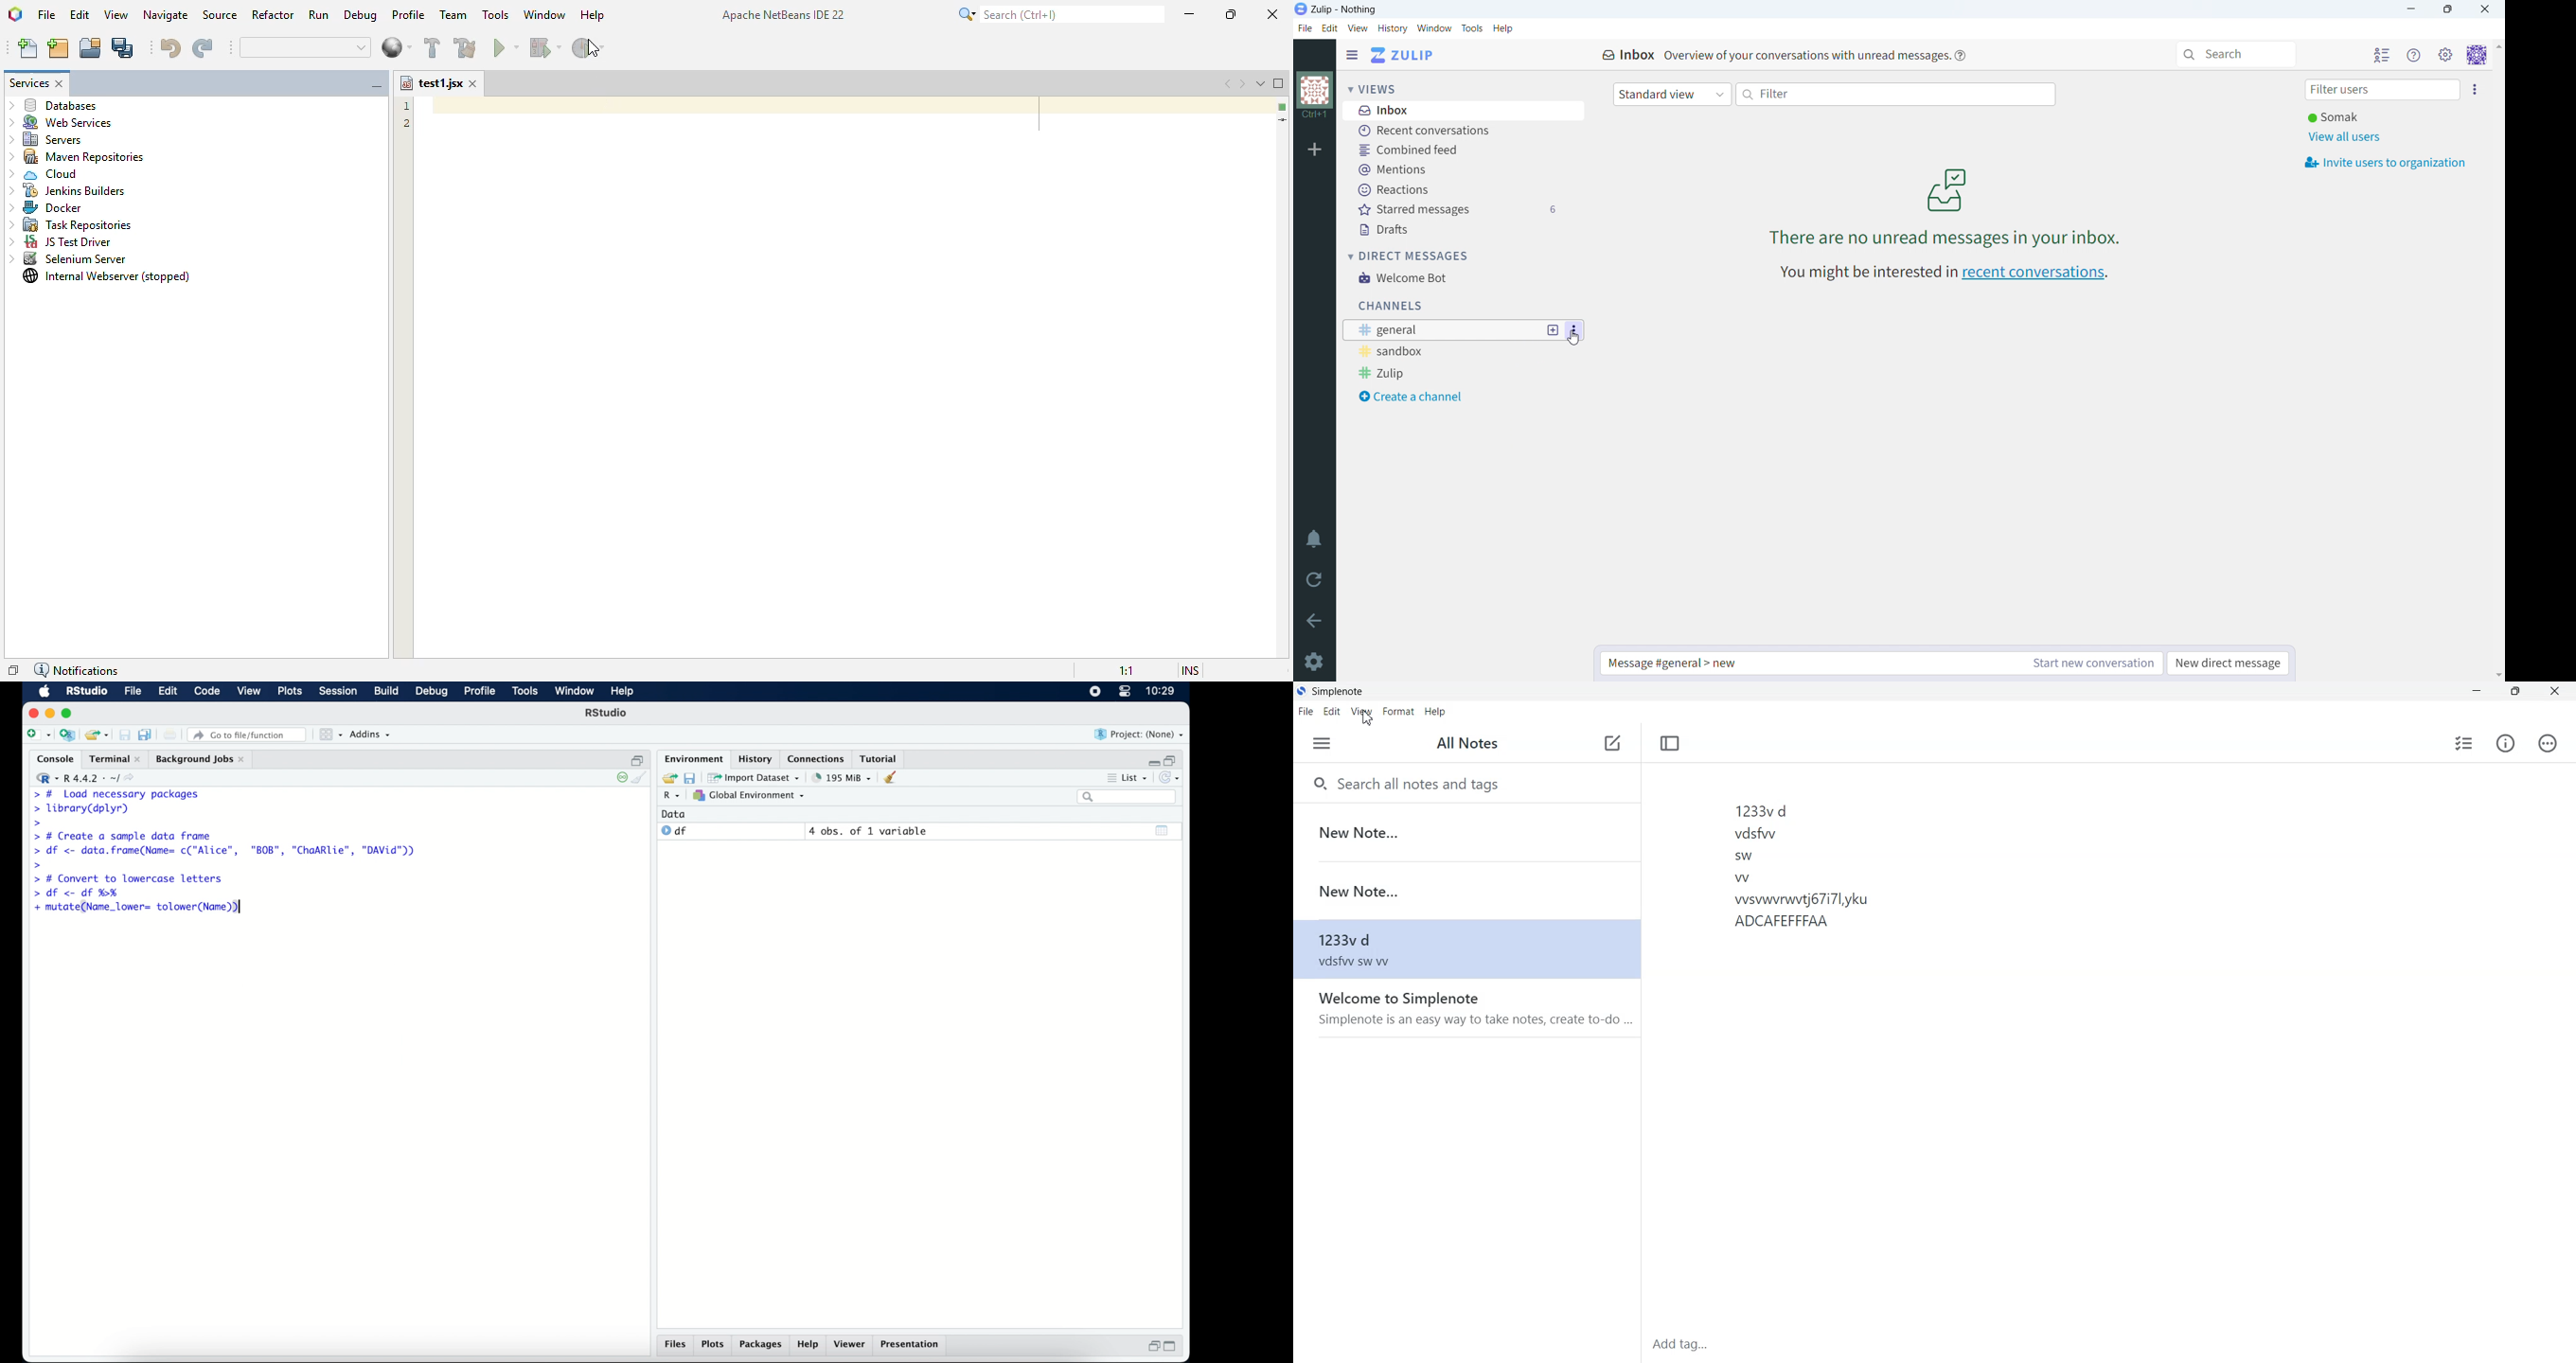  What do you see at coordinates (131, 692) in the screenshot?
I see `file` at bounding box center [131, 692].